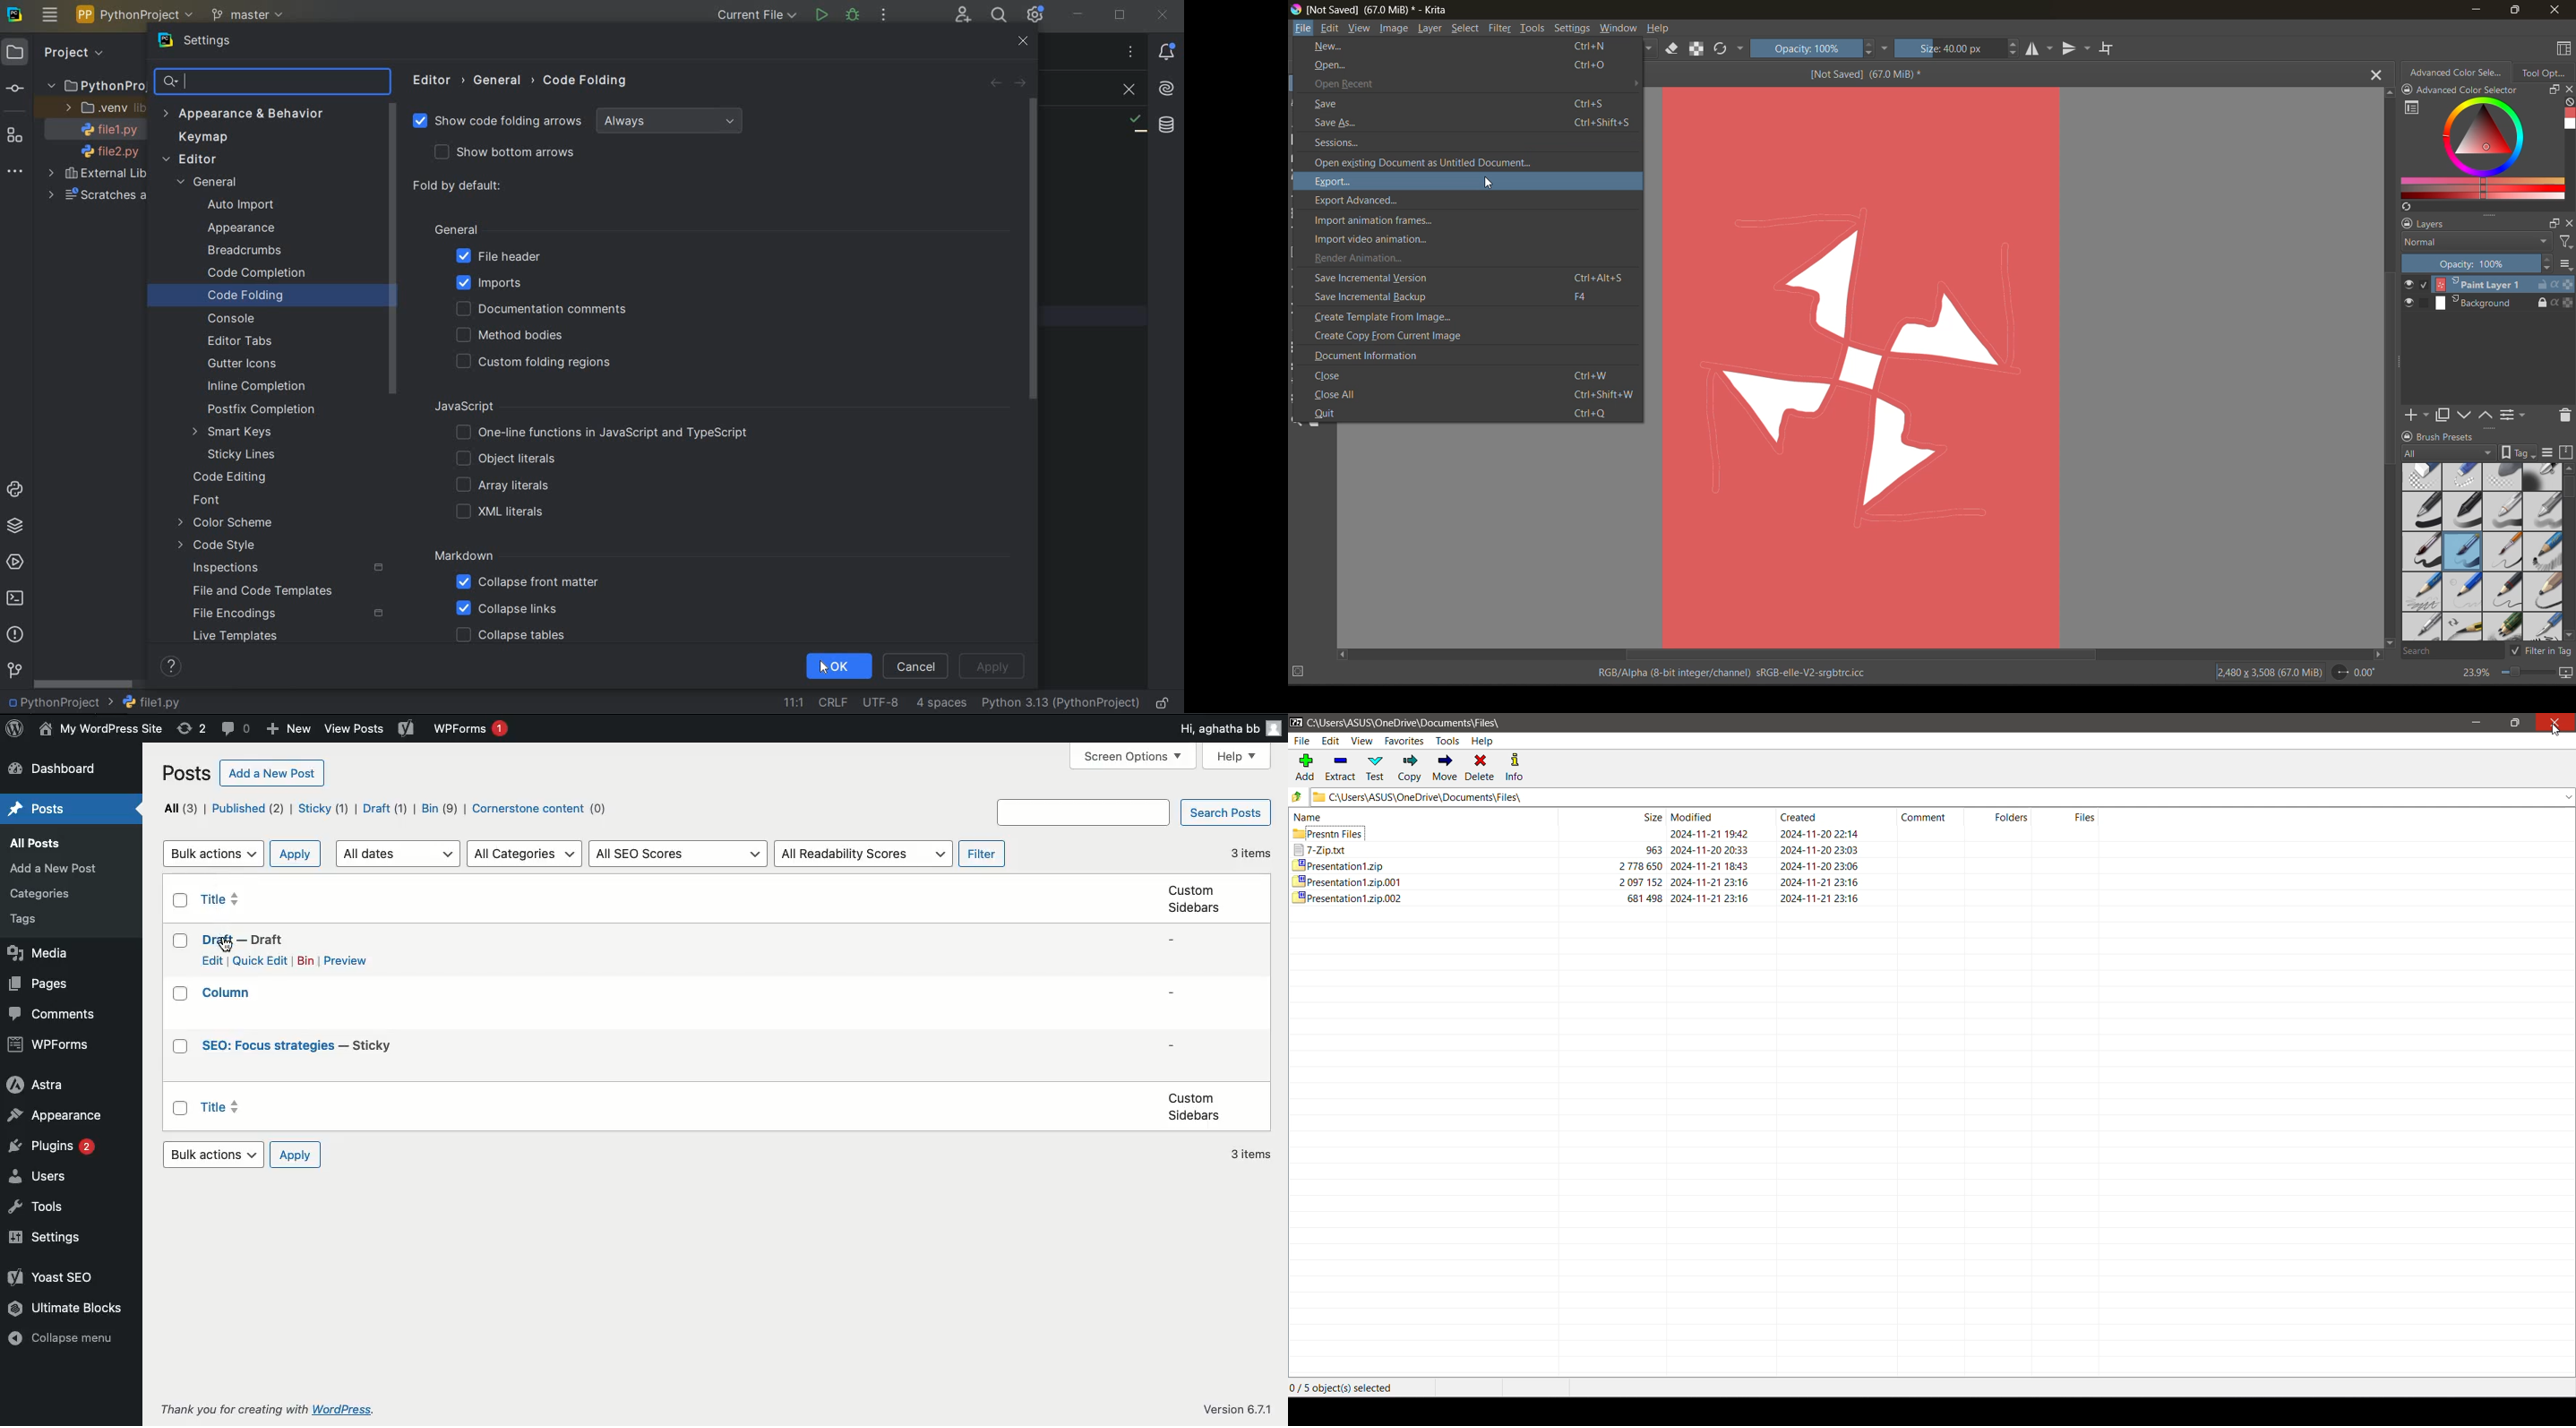 This screenshot has height=1428, width=2576. I want to click on Posts, so click(36, 809).